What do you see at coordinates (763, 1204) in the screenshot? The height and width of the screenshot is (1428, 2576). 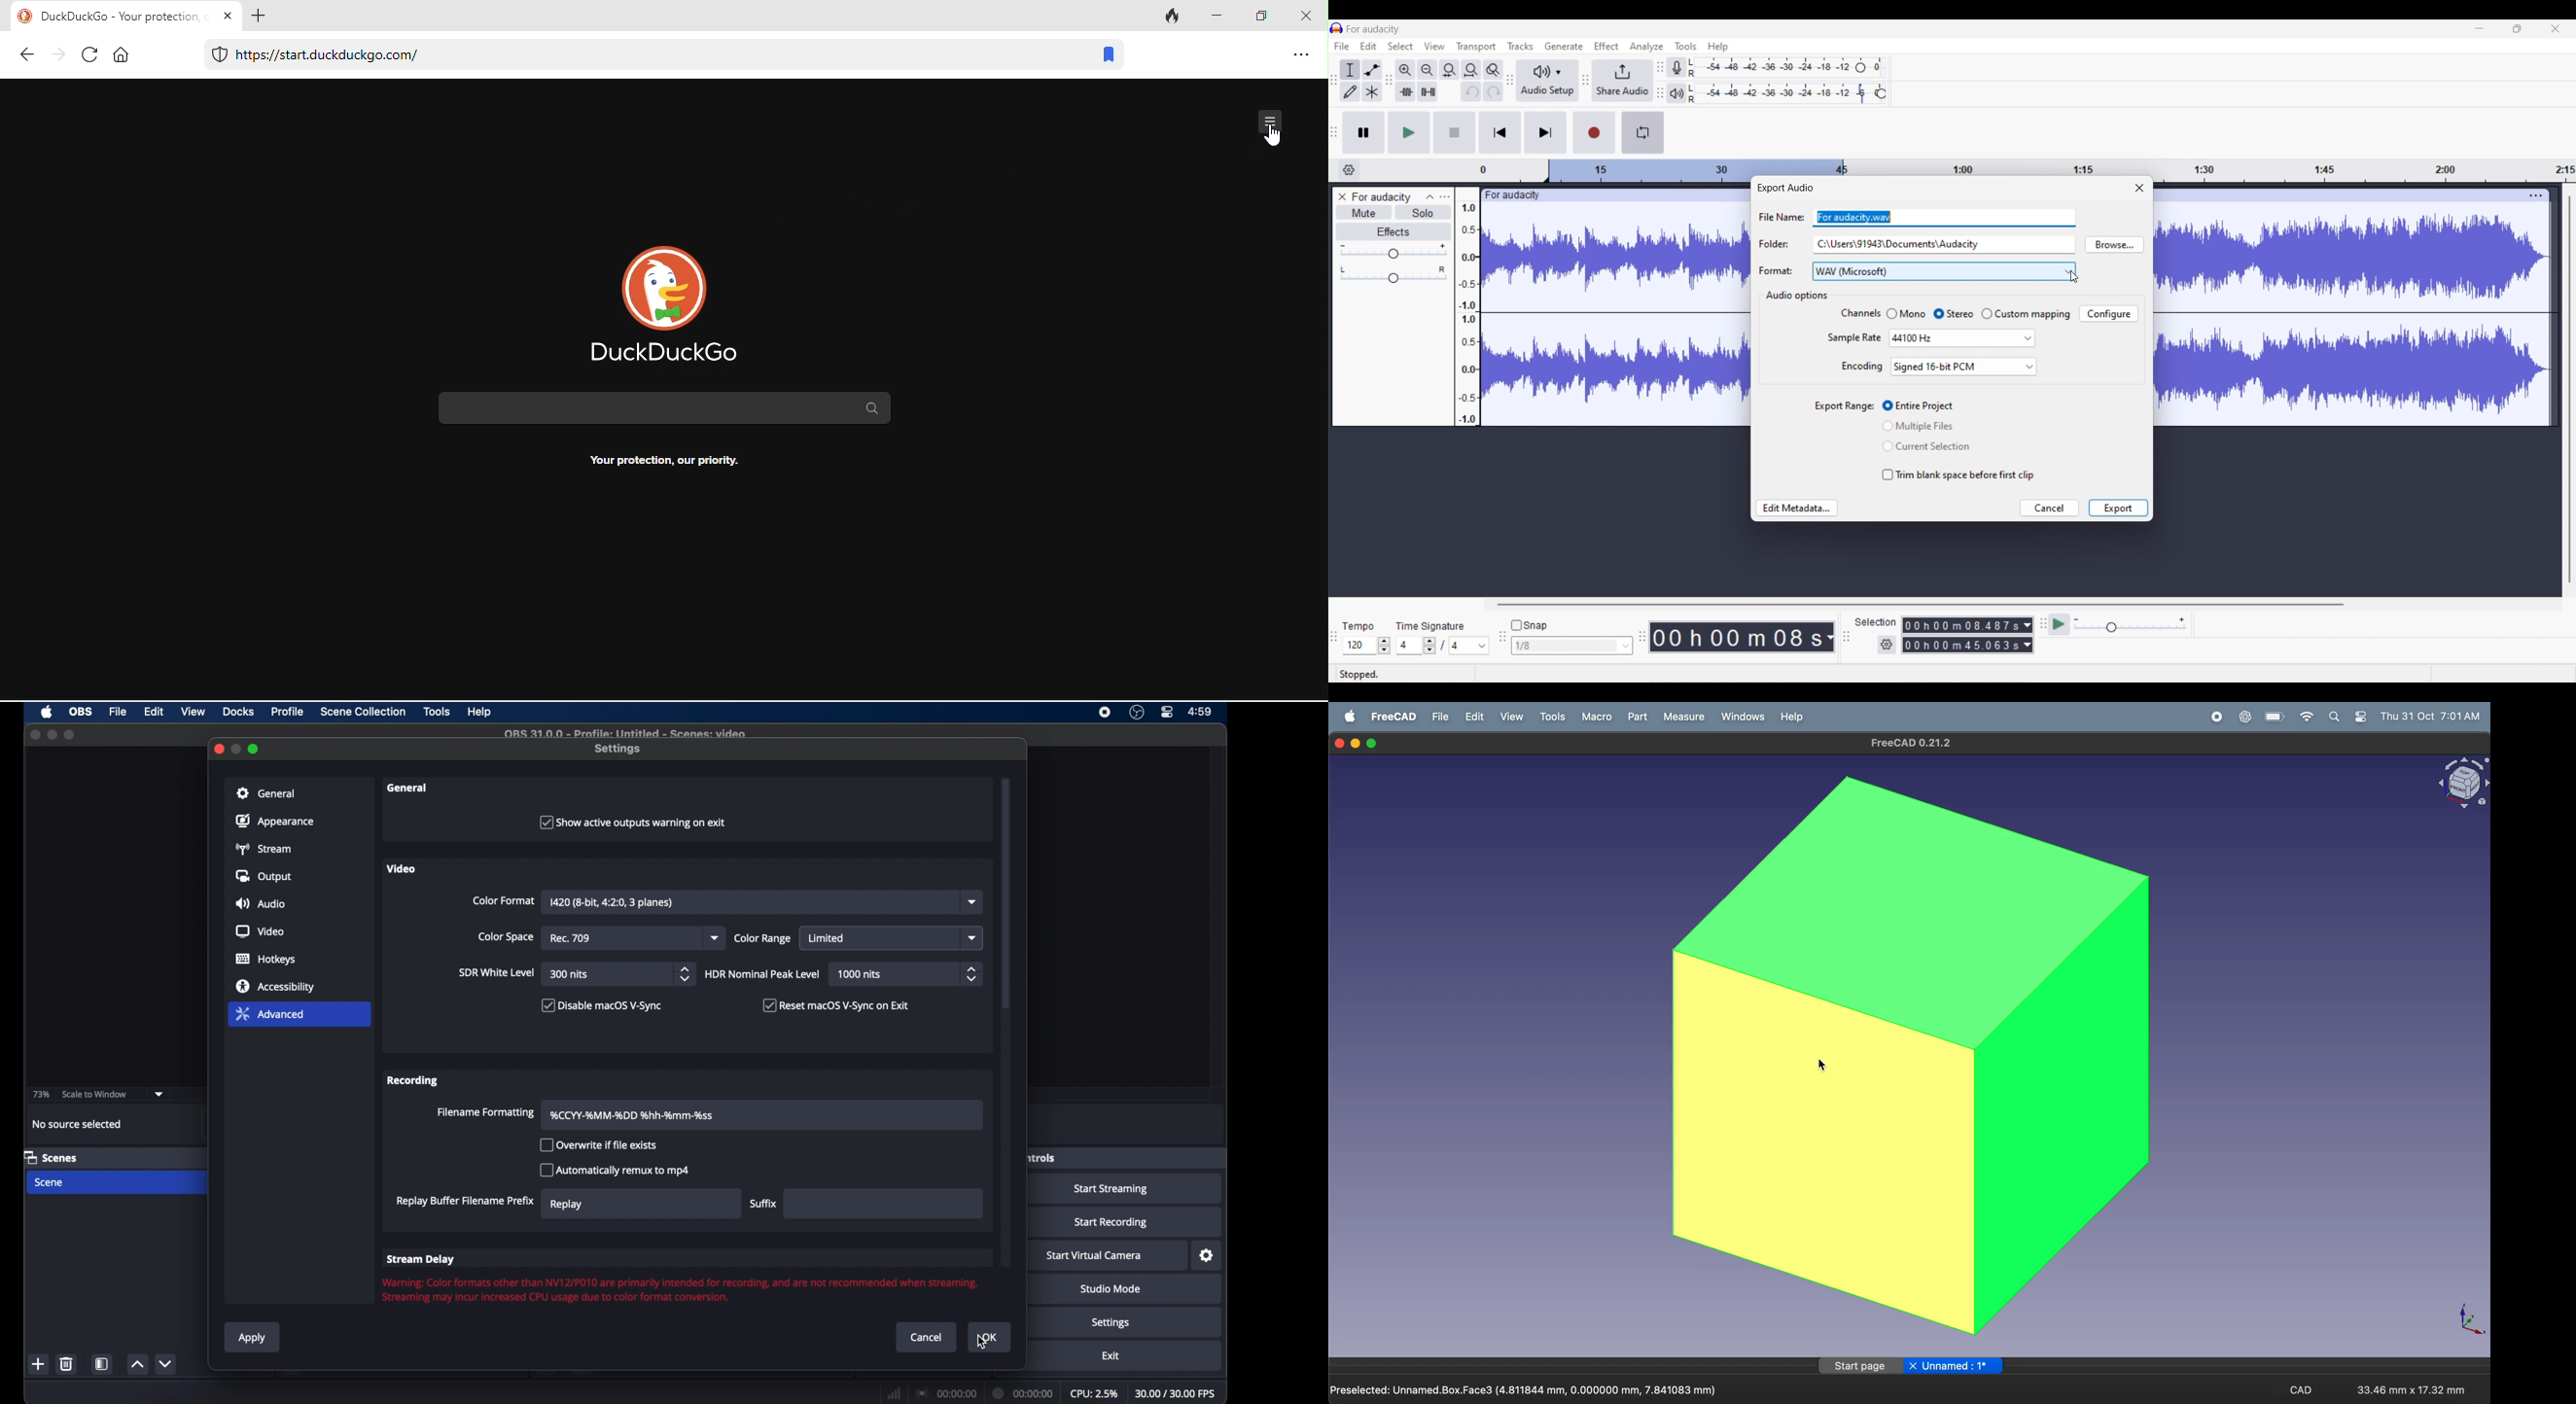 I see `suffix` at bounding box center [763, 1204].